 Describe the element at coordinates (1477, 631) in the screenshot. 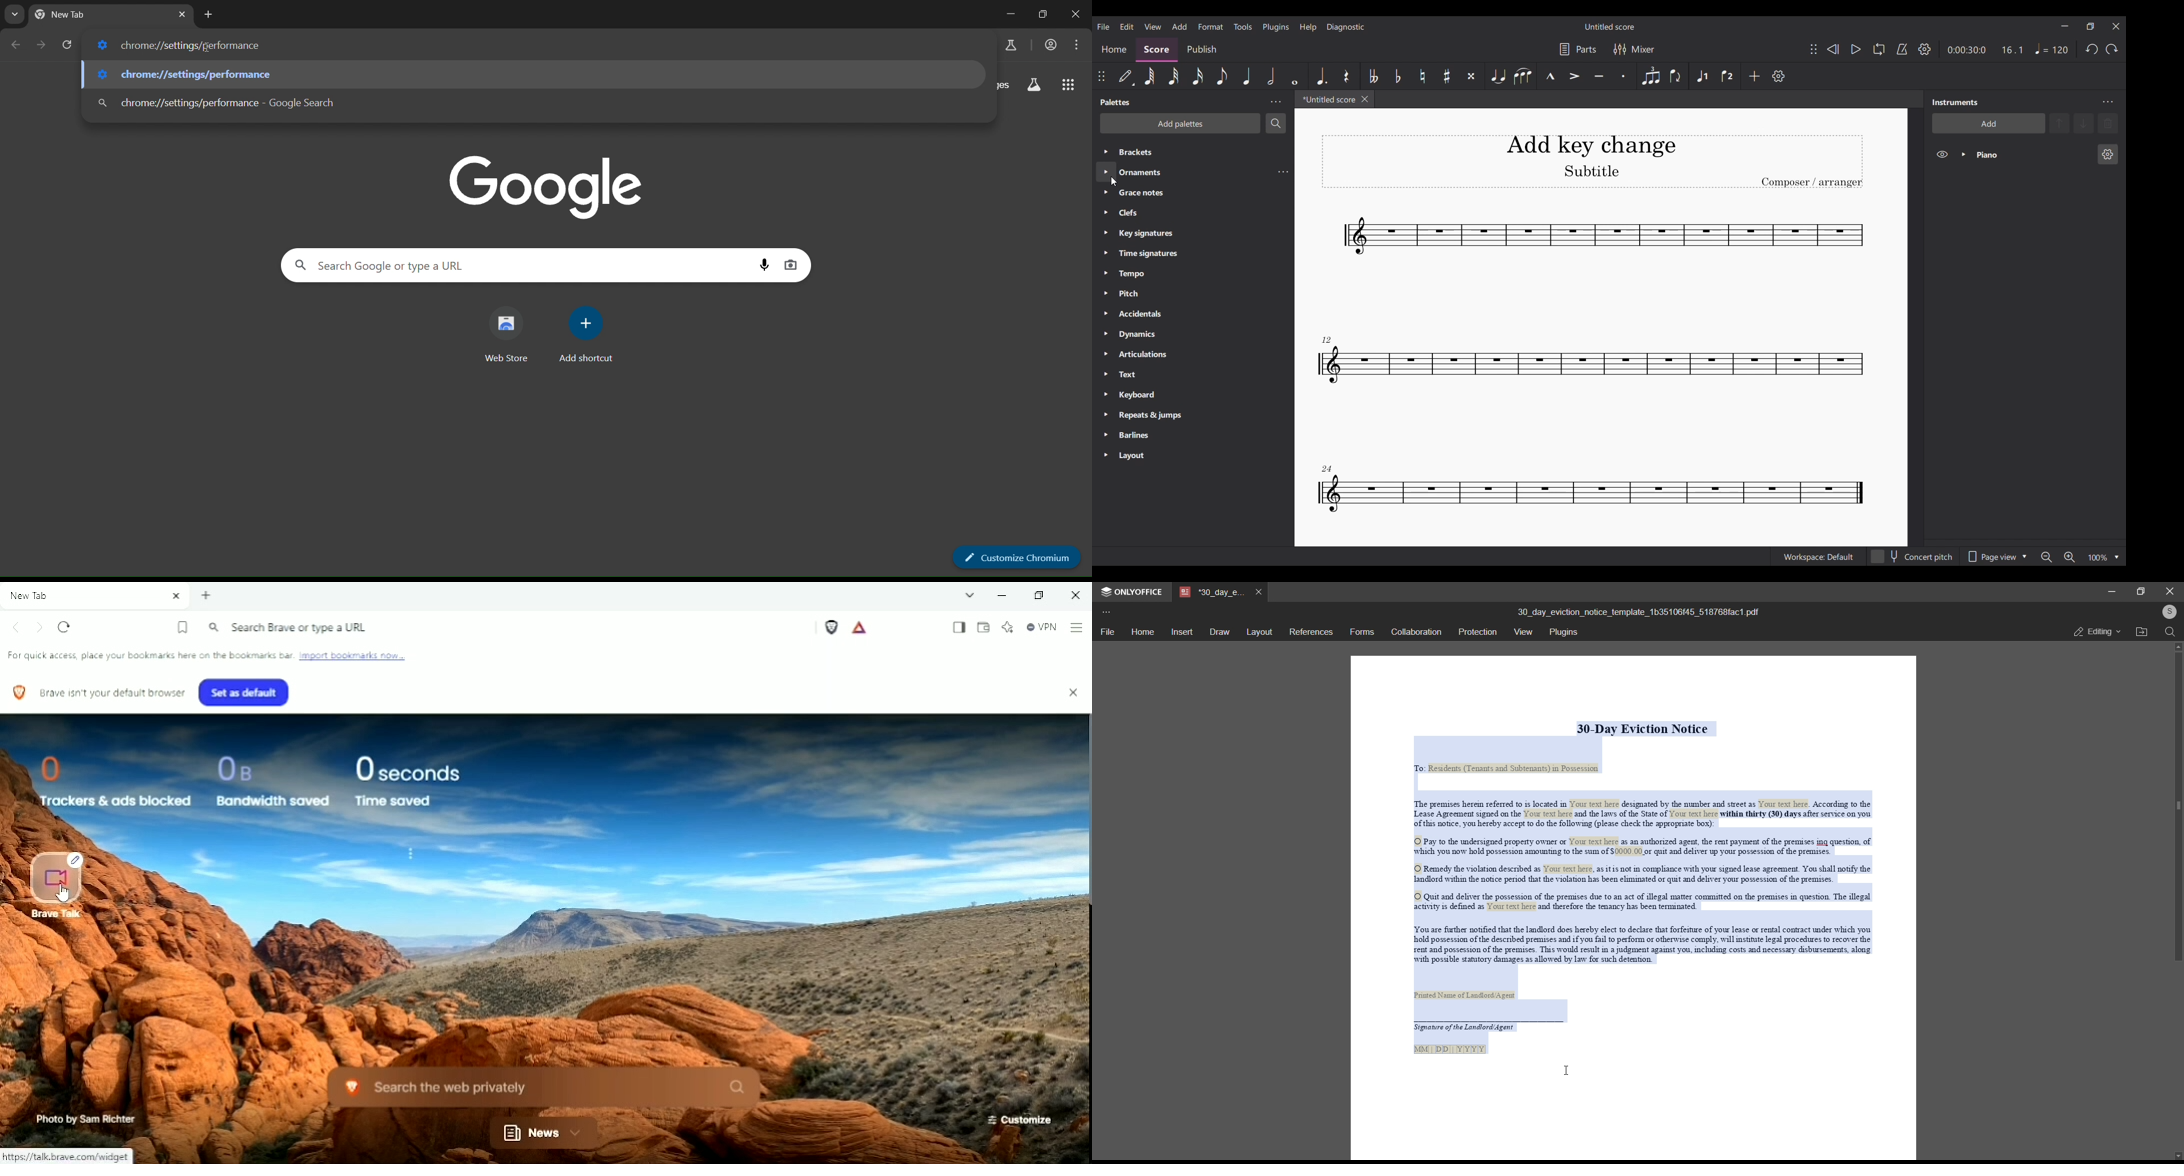

I see `protection` at that location.